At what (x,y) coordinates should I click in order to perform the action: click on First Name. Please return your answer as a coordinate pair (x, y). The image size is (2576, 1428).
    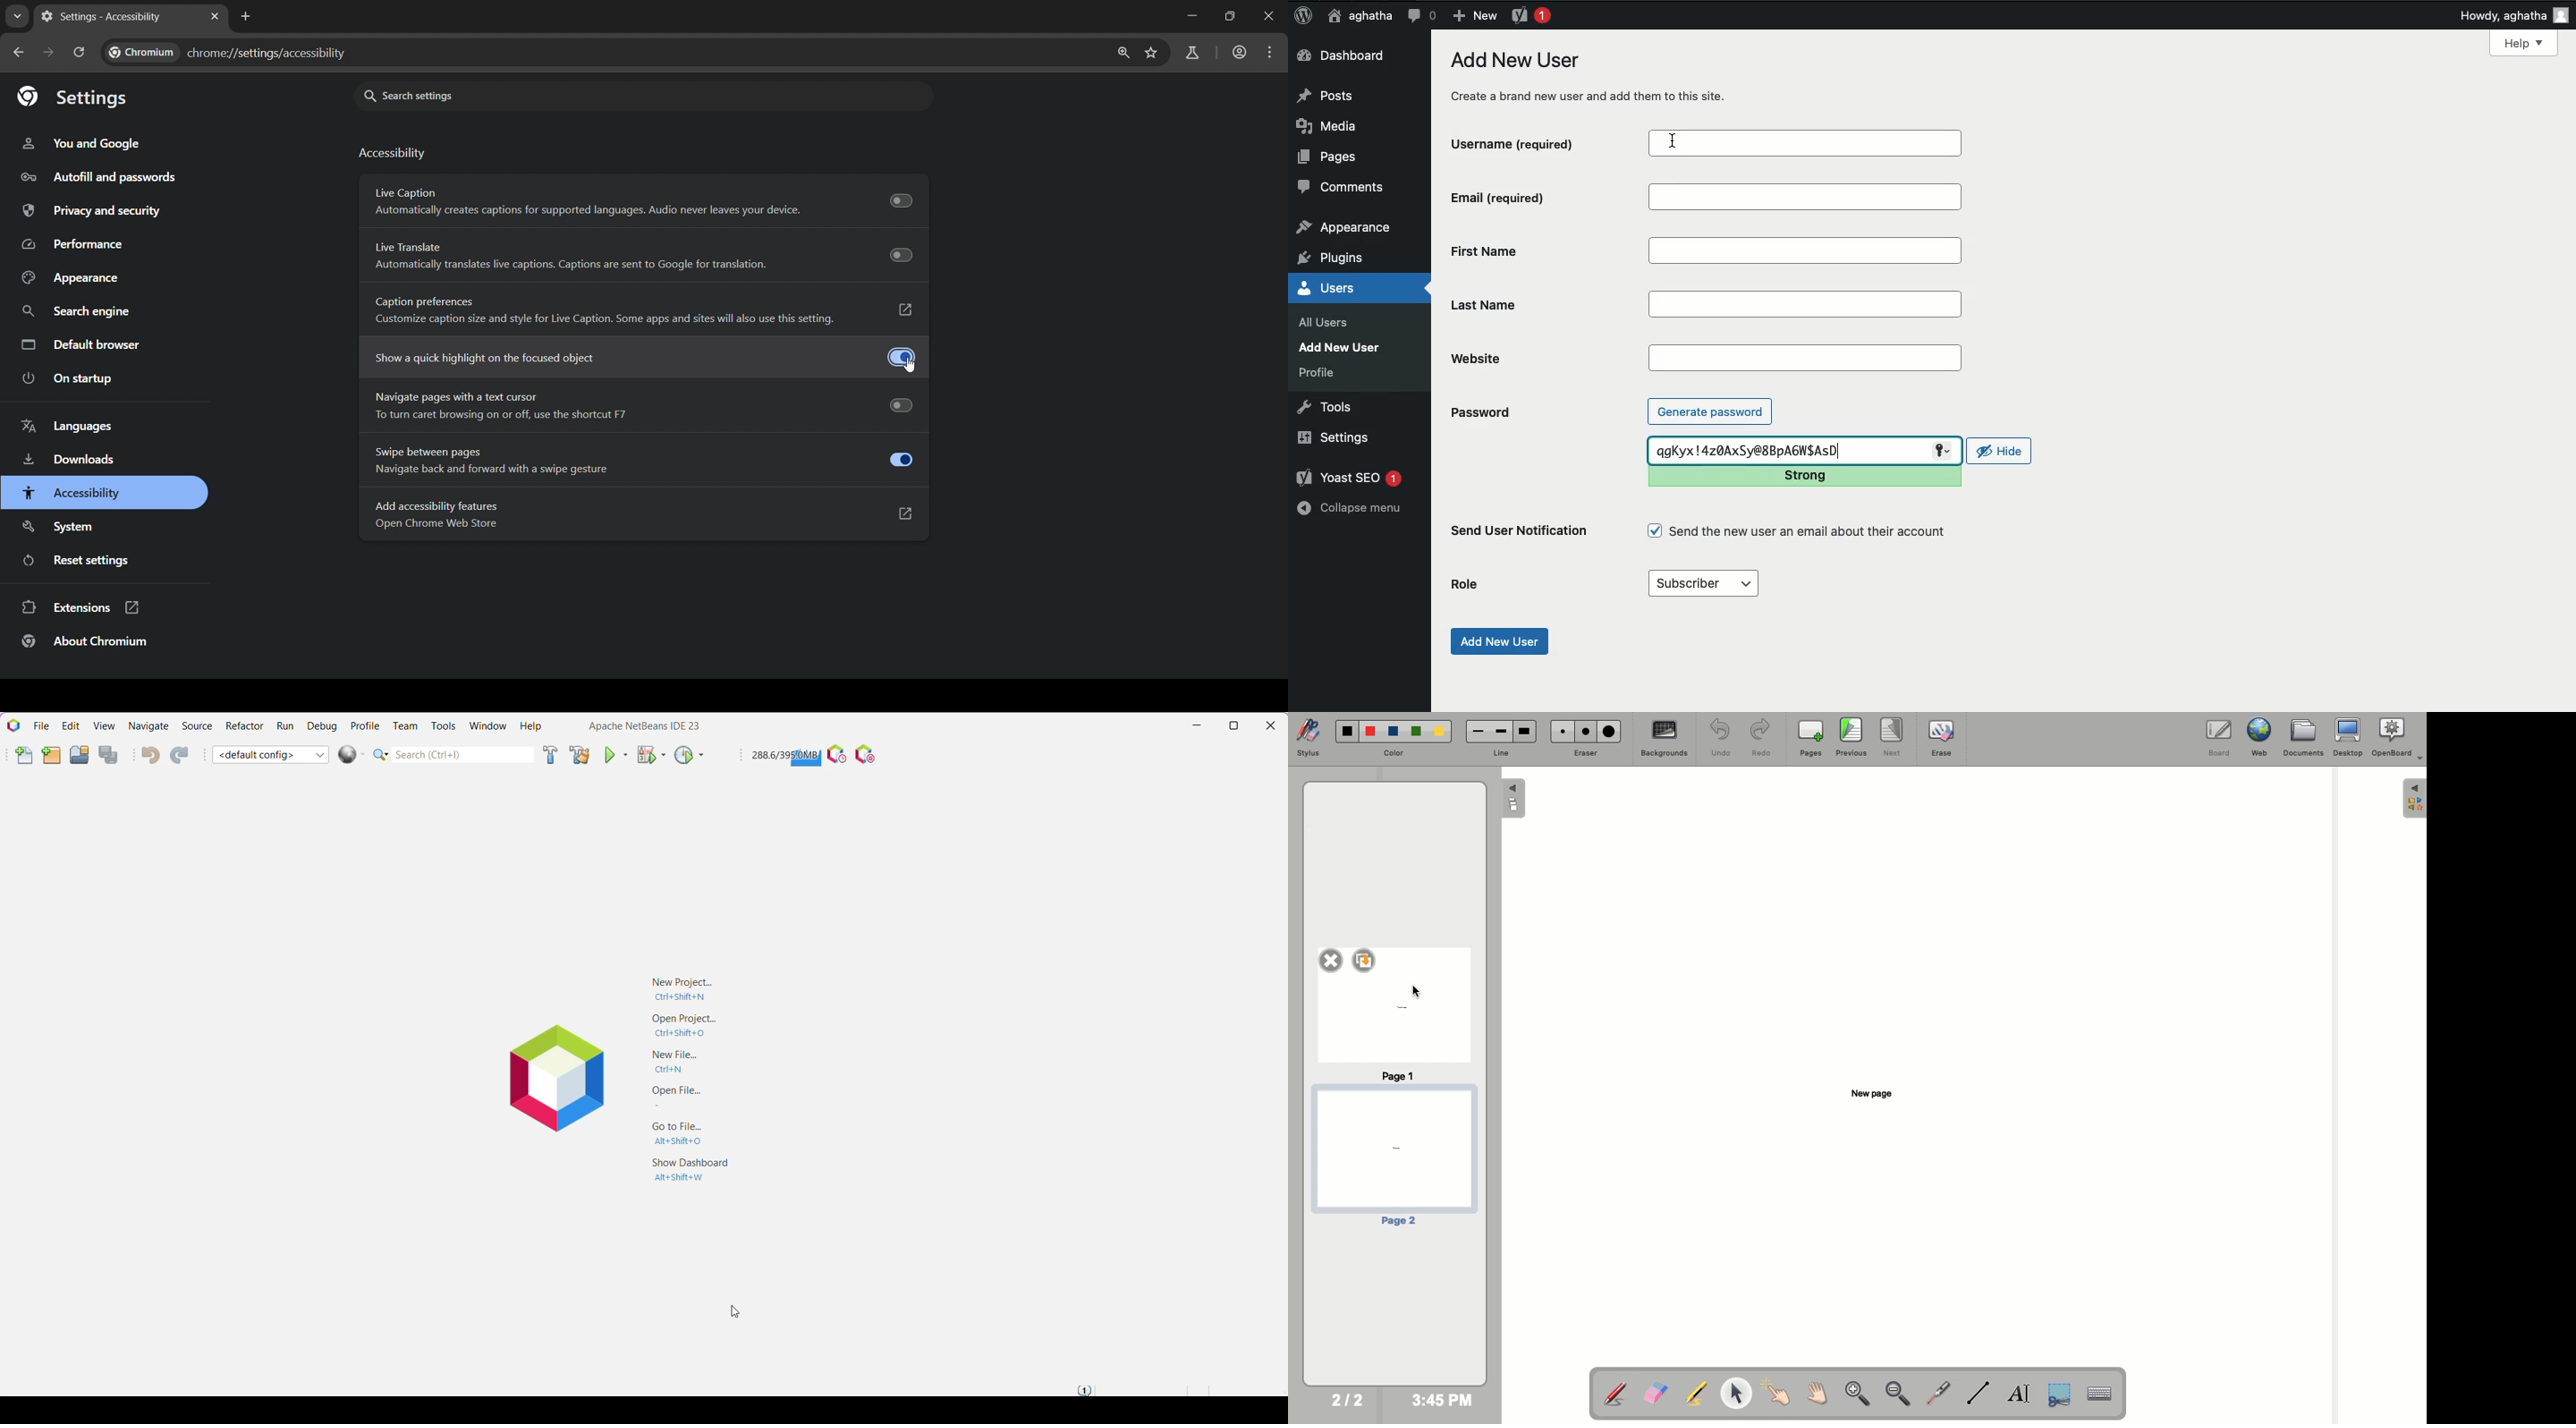
    Looking at the image, I should click on (1544, 250).